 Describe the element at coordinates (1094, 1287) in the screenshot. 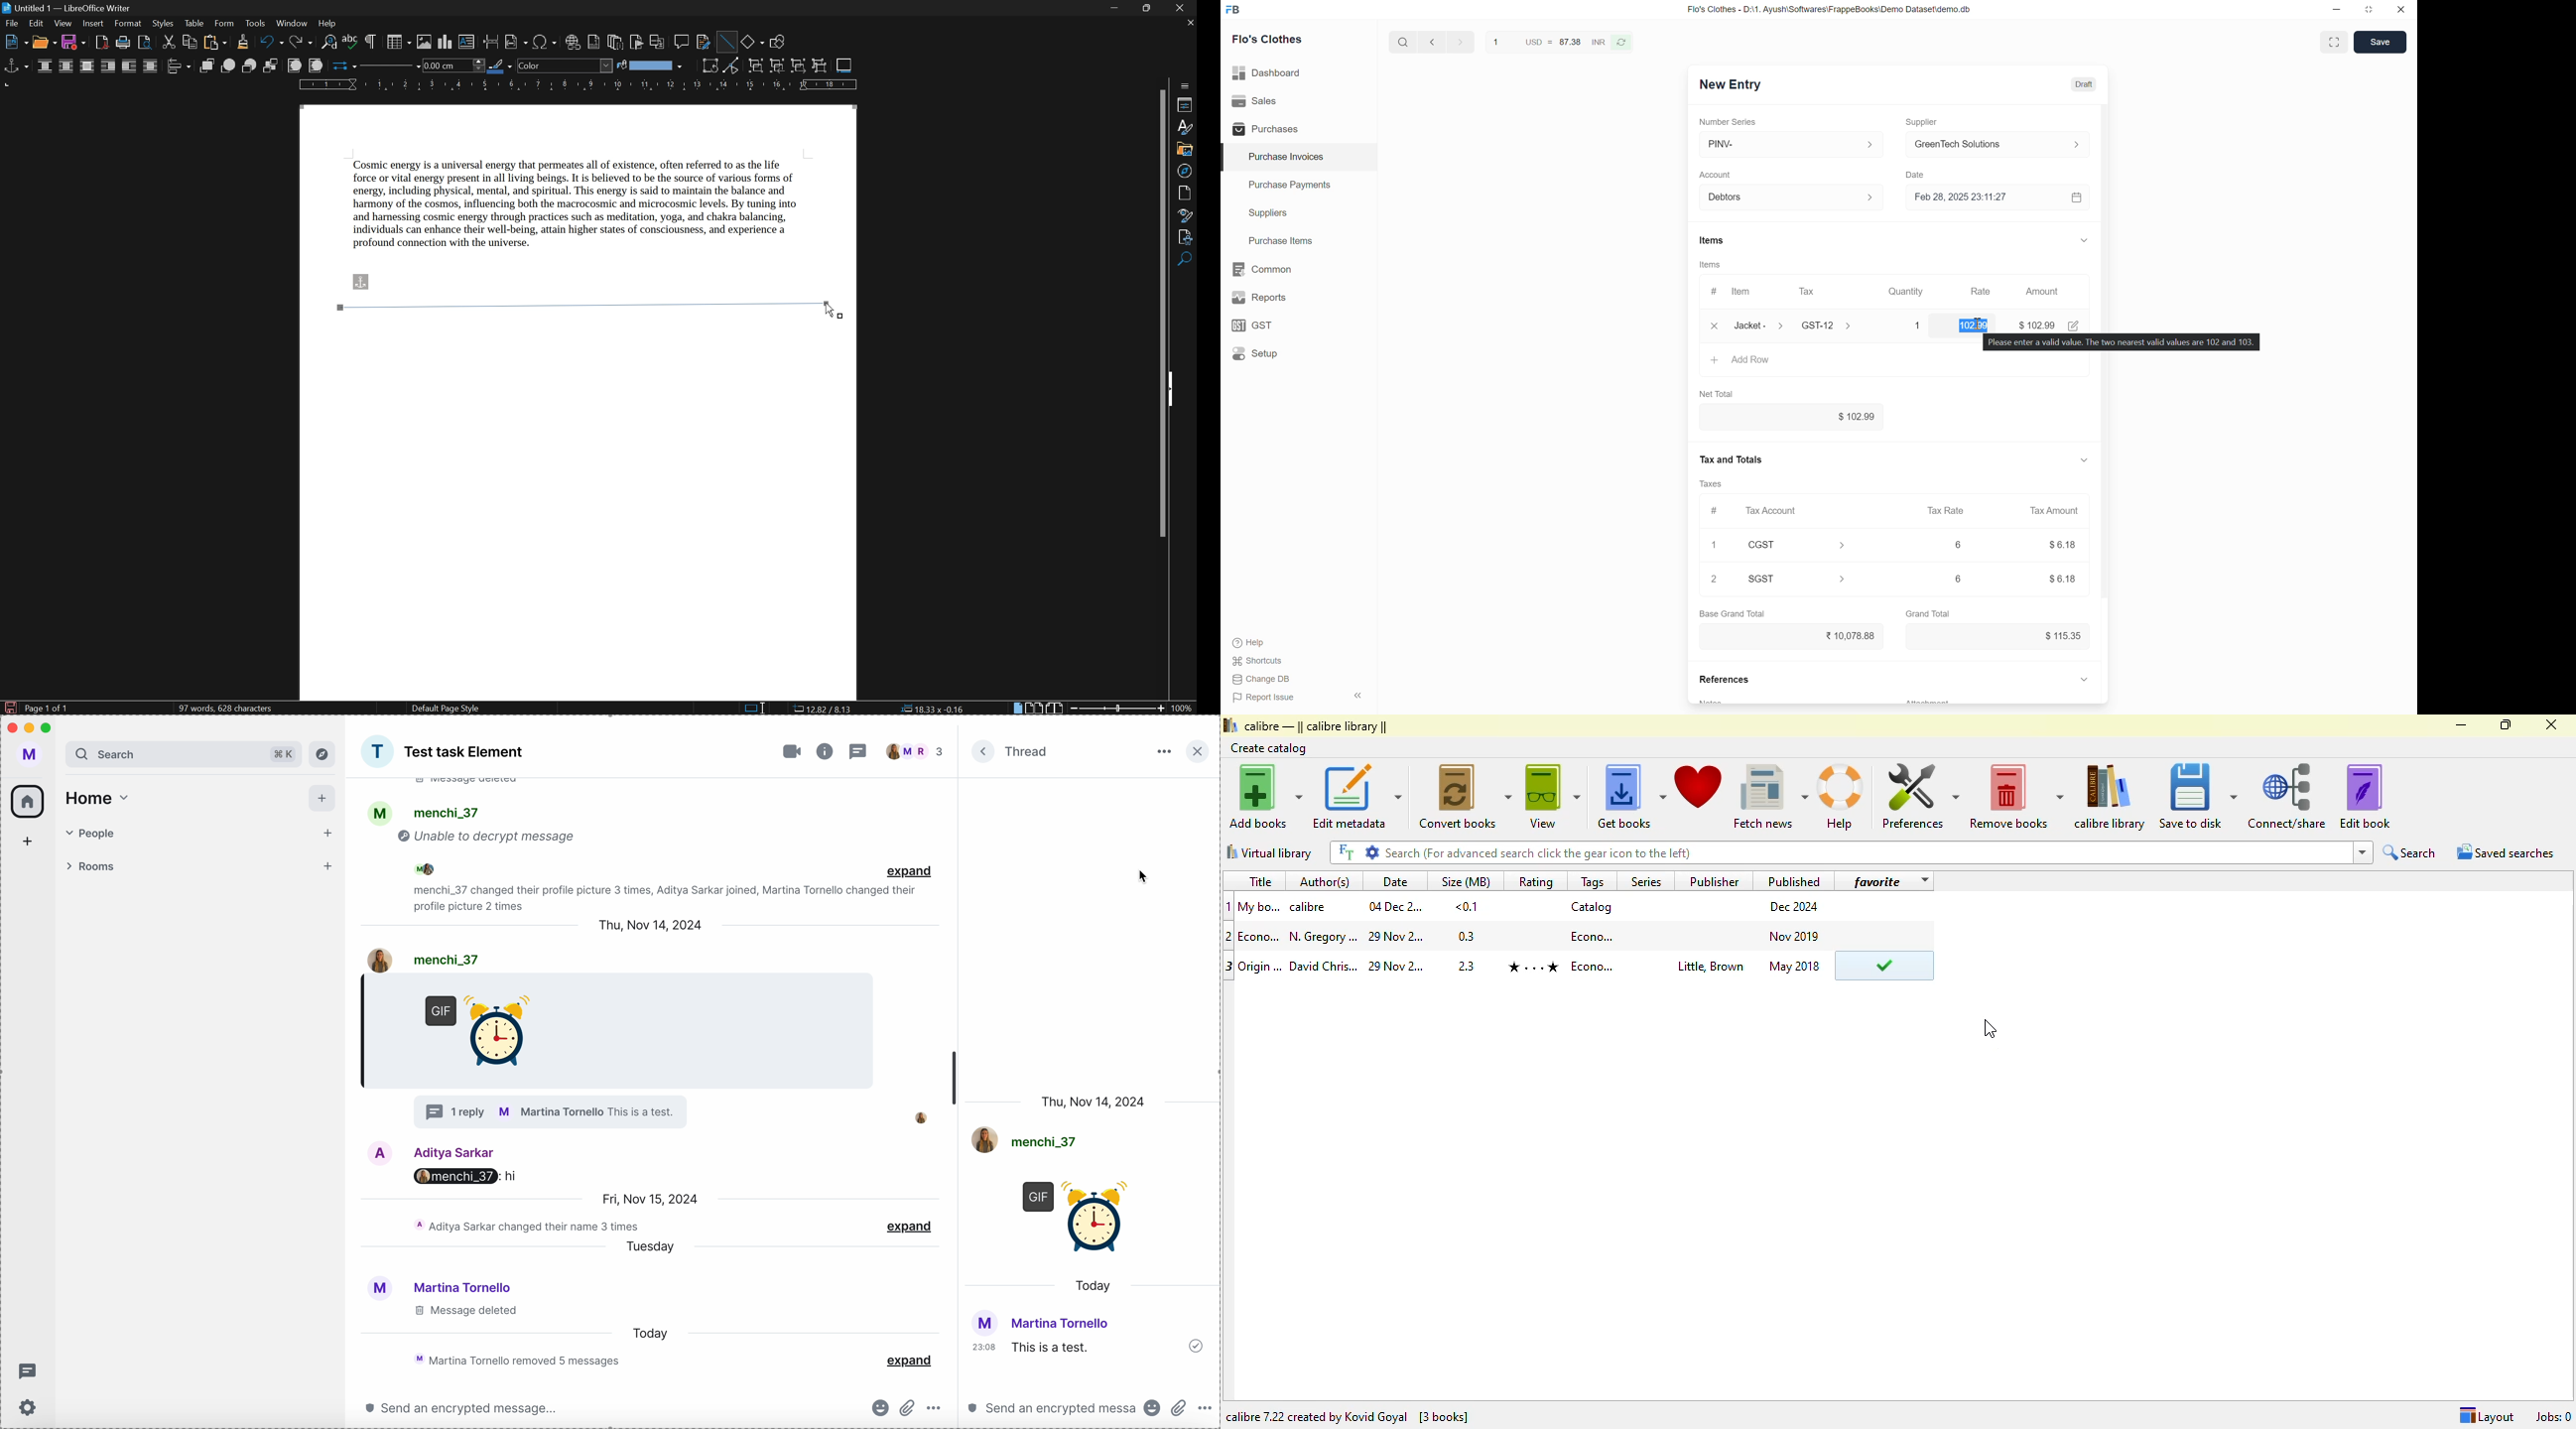

I see `today` at that location.